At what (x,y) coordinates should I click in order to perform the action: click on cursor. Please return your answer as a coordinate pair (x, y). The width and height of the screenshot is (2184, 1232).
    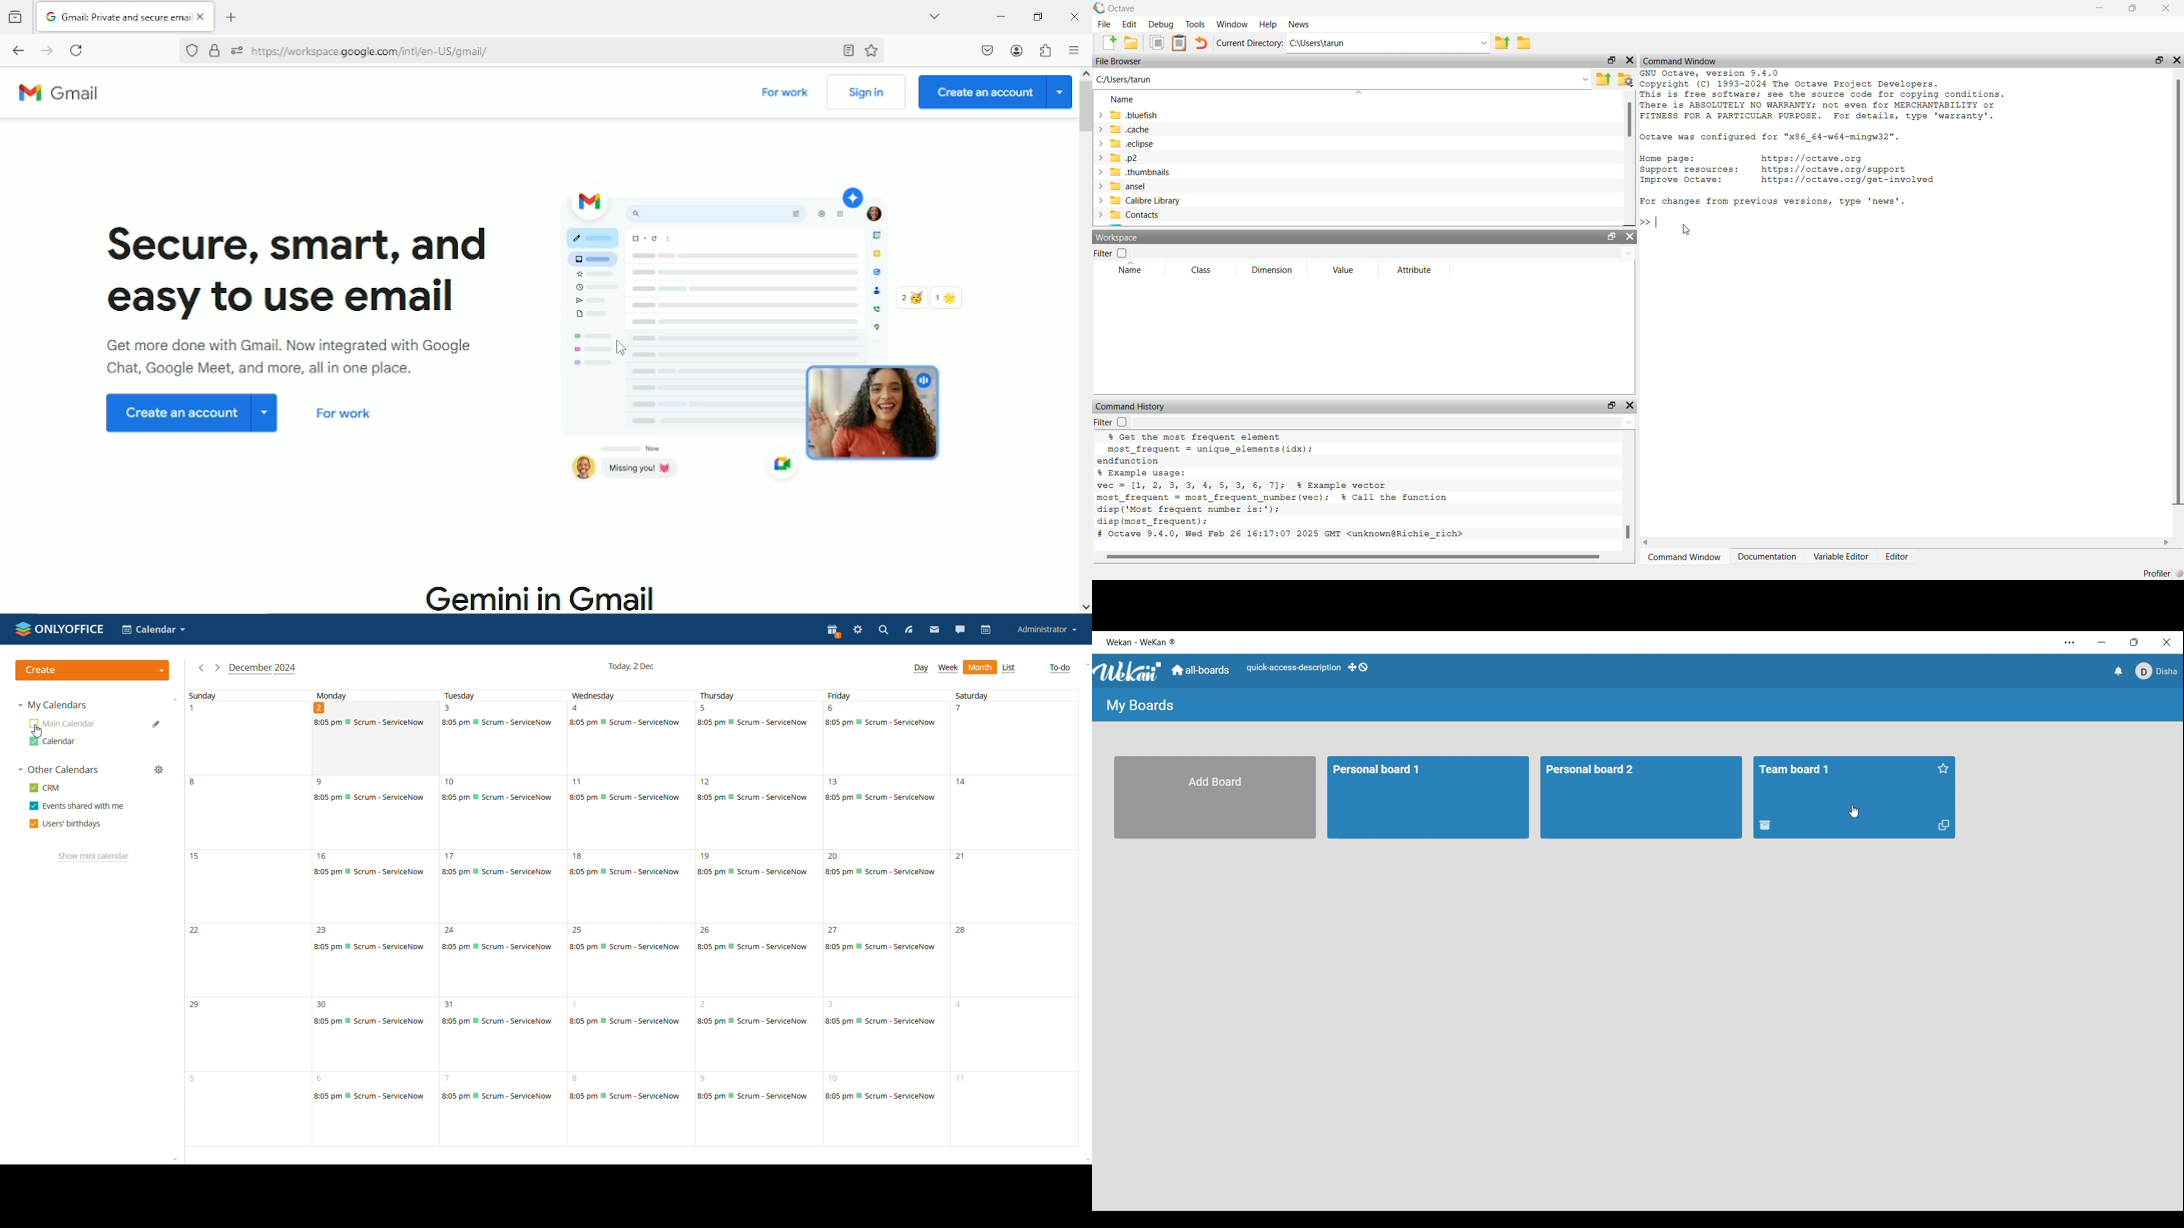
    Looking at the image, I should click on (1686, 230).